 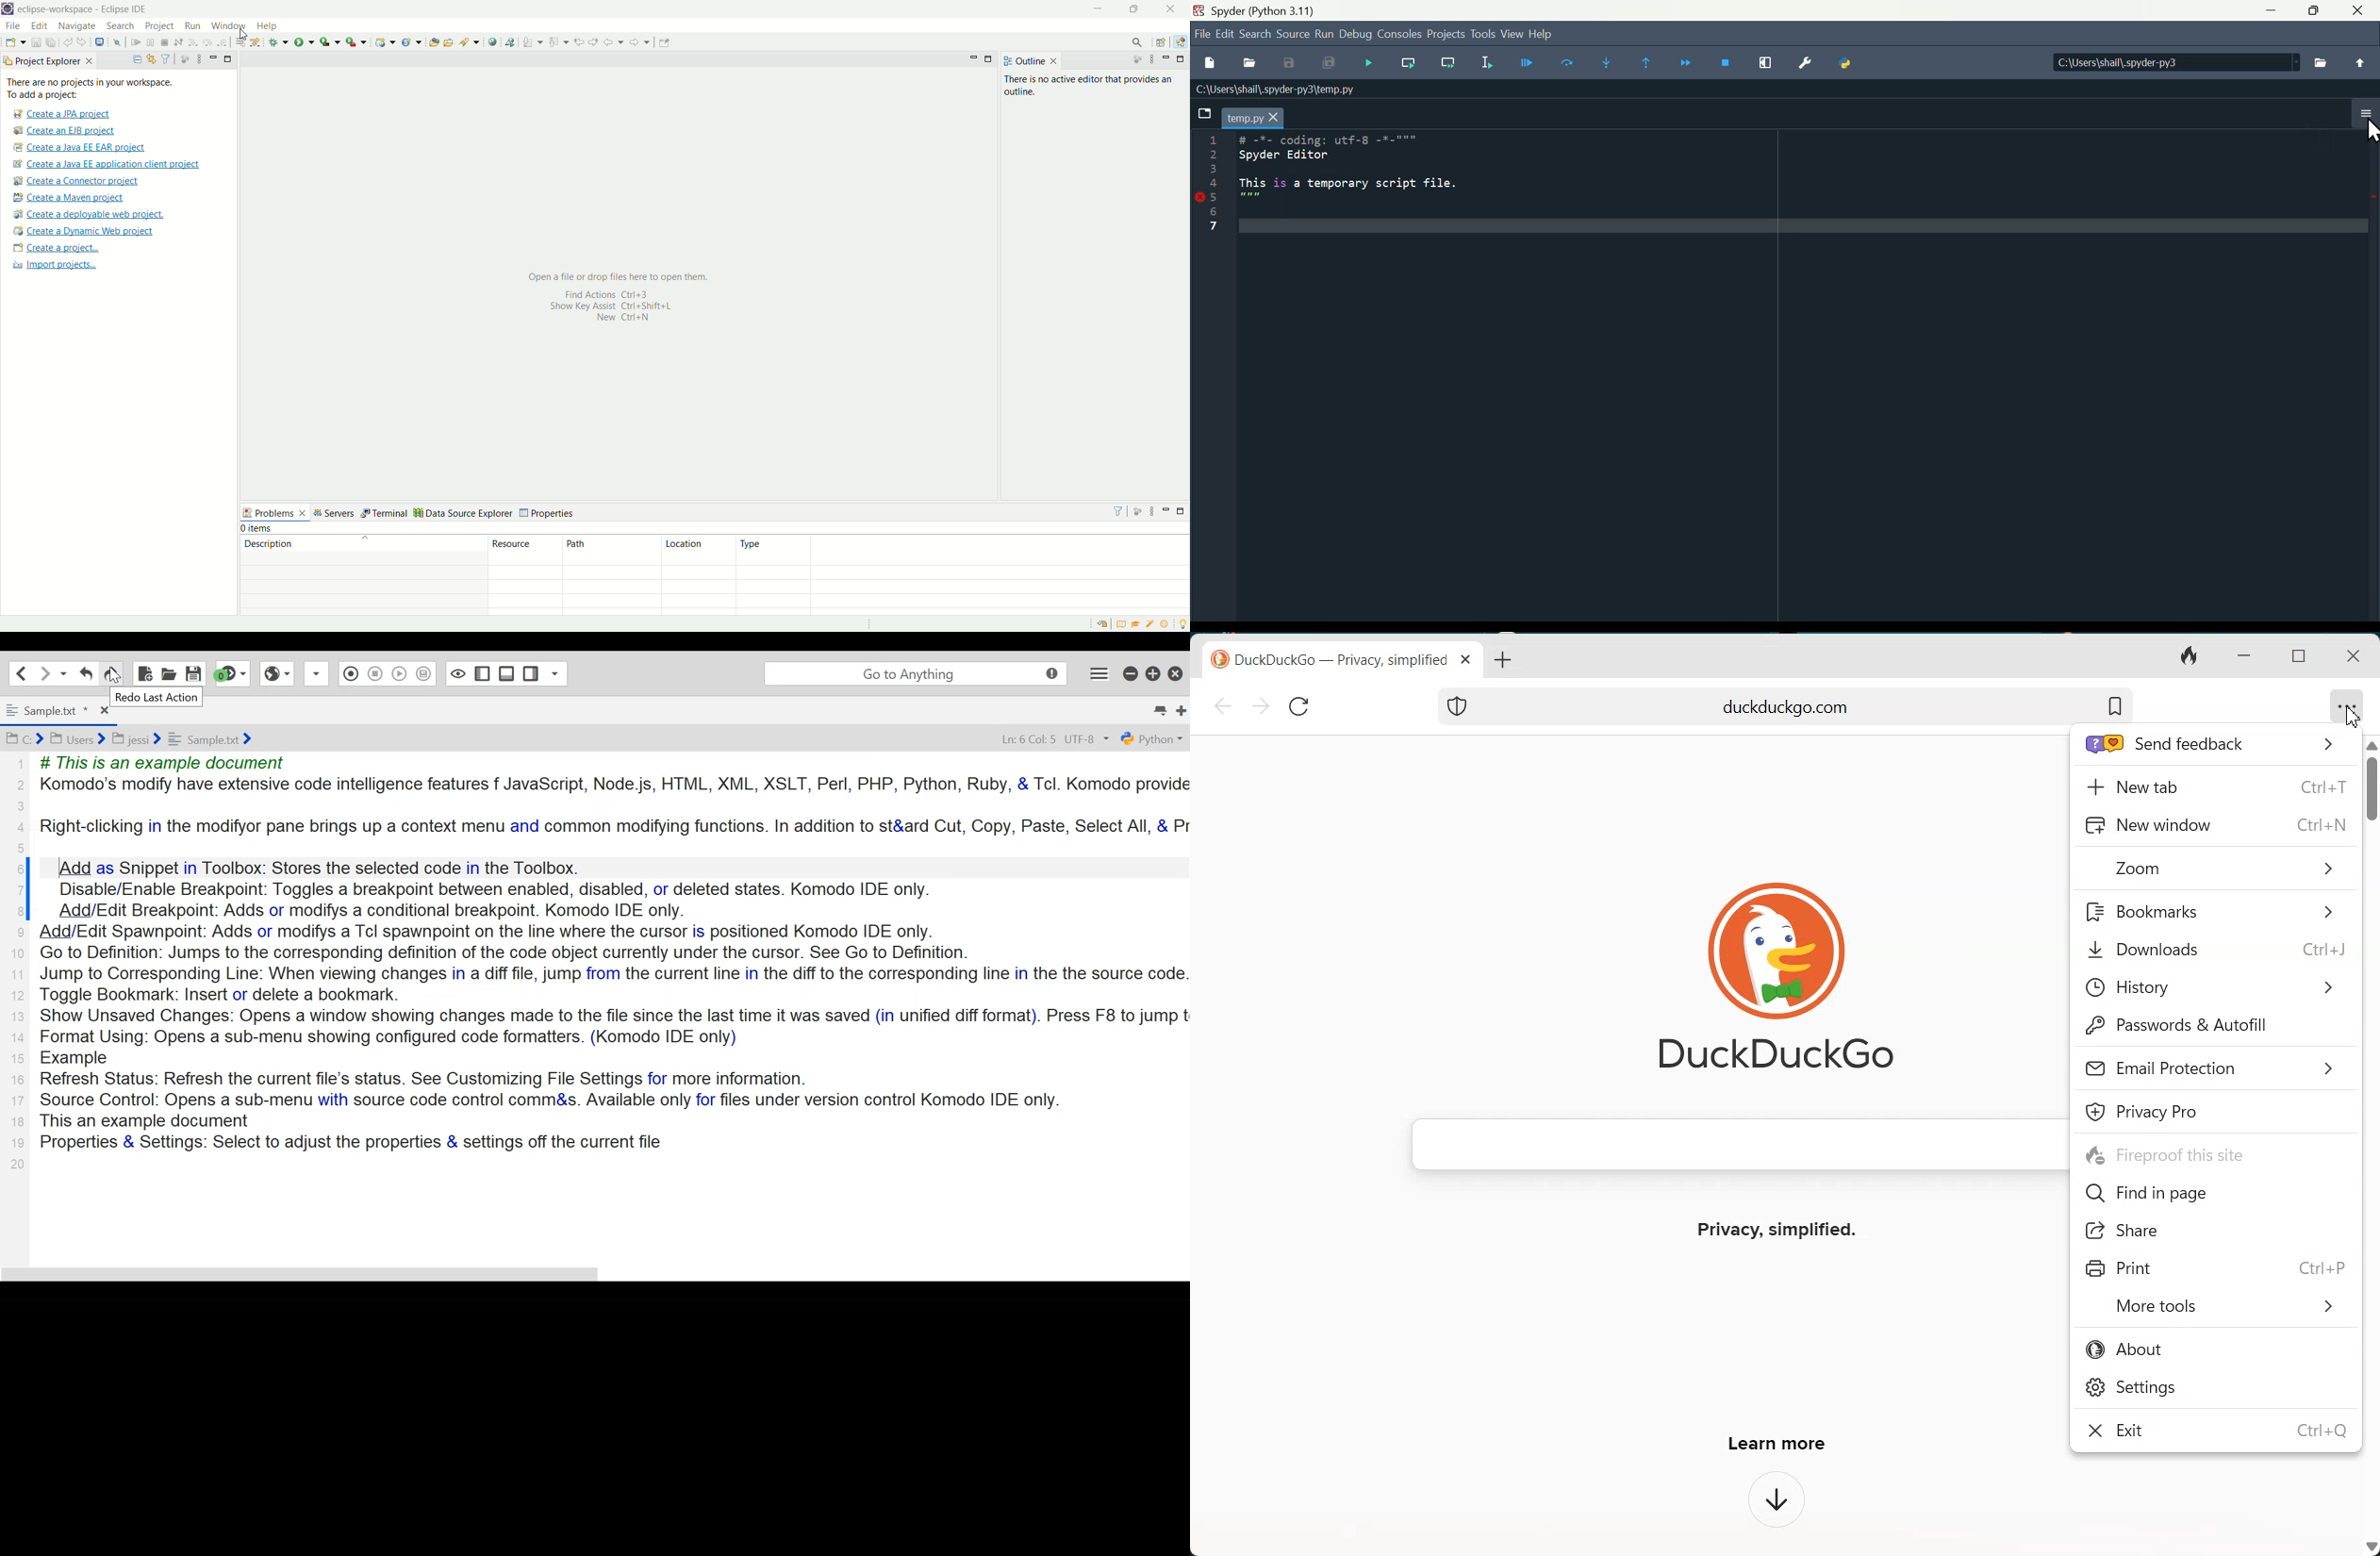 I want to click on Open new tab, so click(x=1501, y=659).